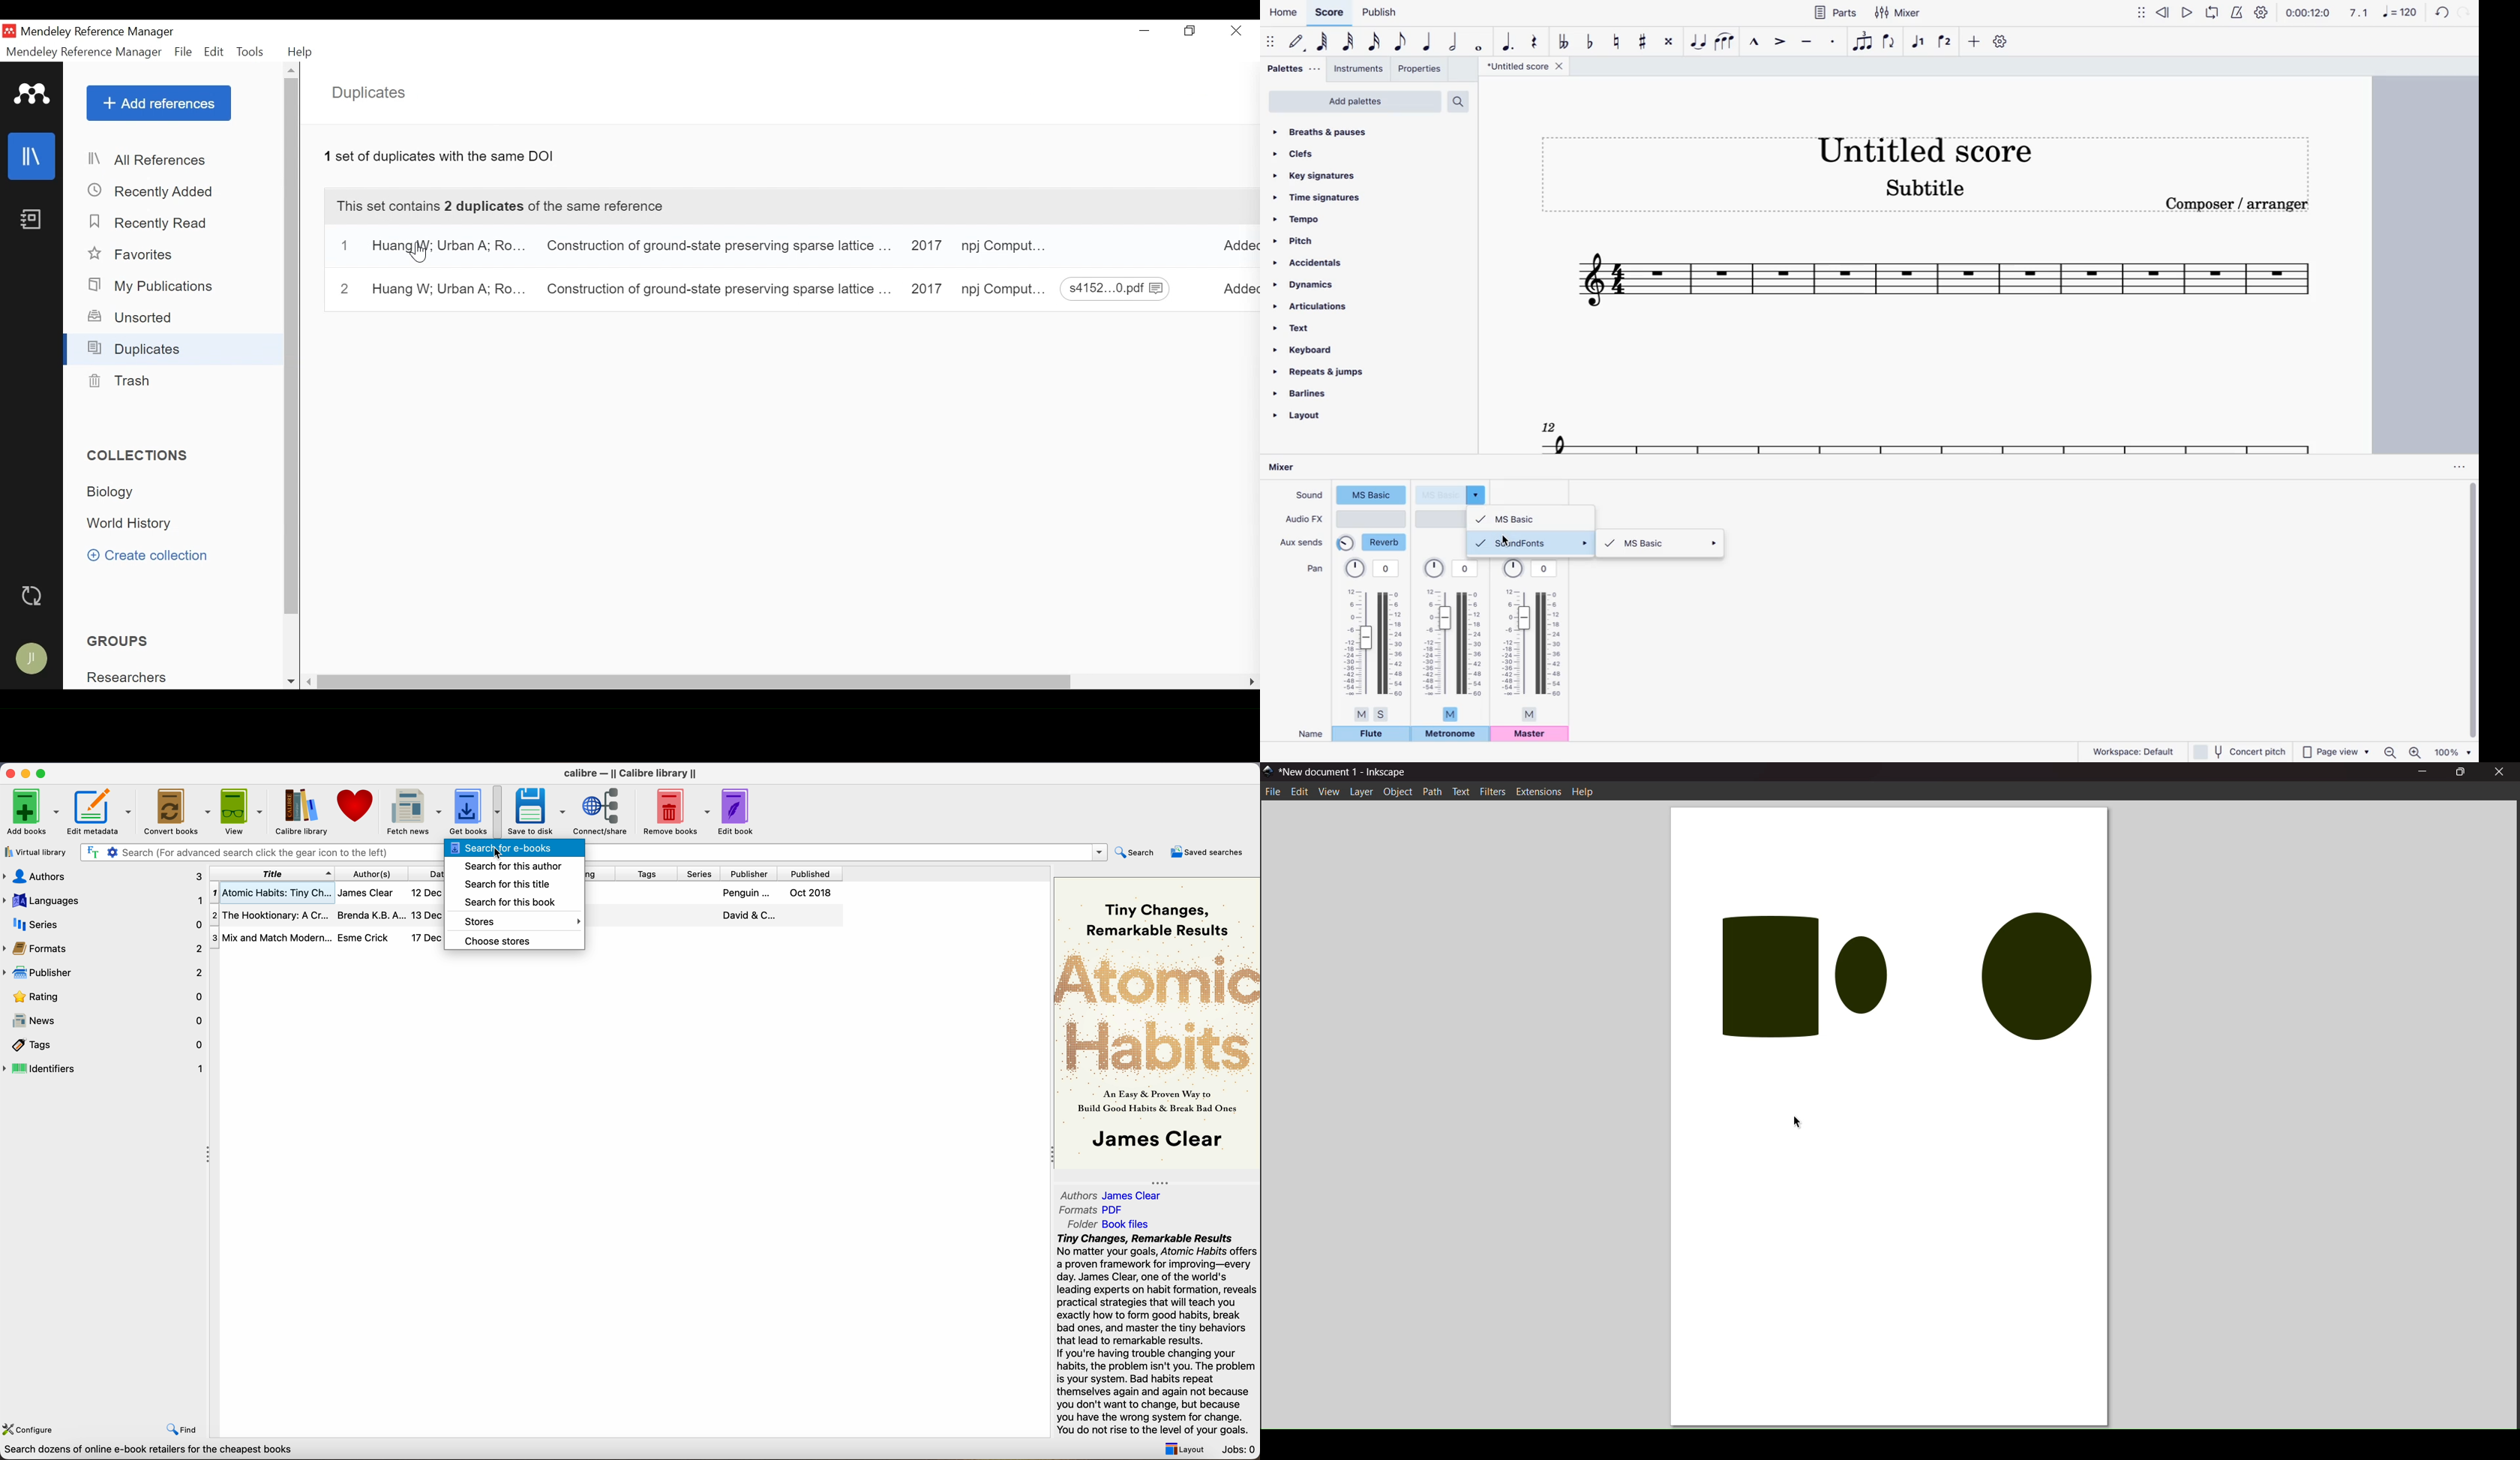 Image resolution: width=2520 pixels, height=1484 pixels. What do you see at coordinates (183, 53) in the screenshot?
I see `File` at bounding box center [183, 53].